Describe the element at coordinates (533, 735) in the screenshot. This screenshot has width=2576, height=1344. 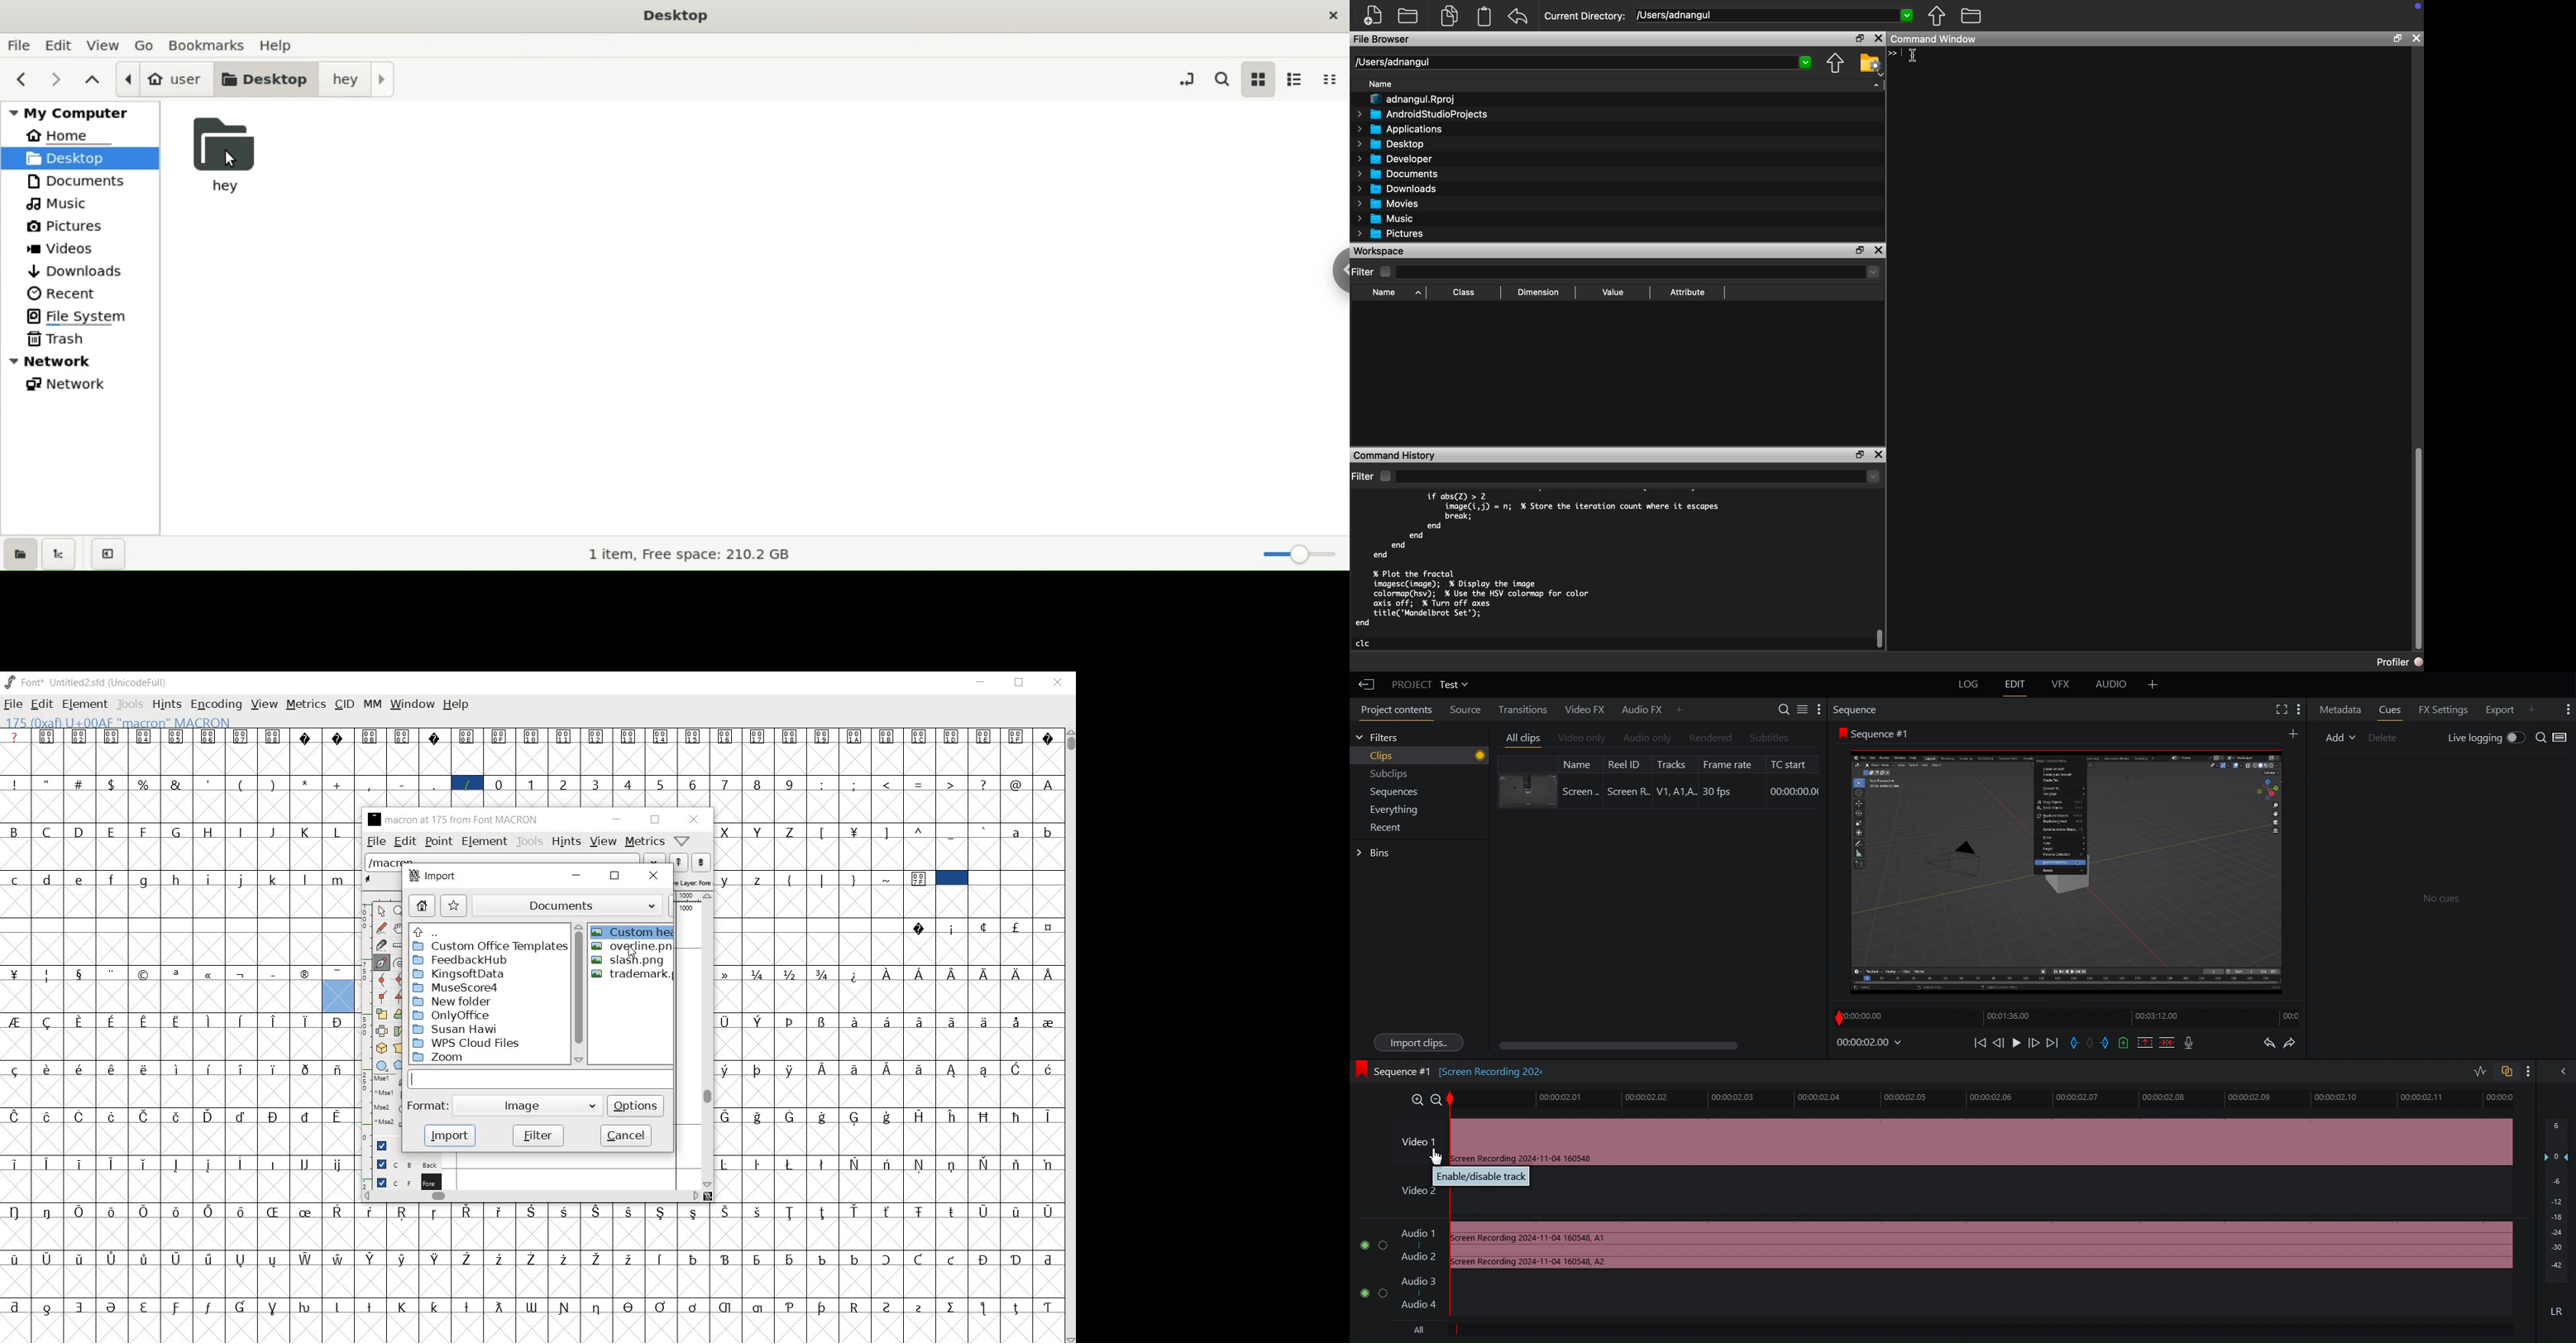
I see `Symbol` at that location.